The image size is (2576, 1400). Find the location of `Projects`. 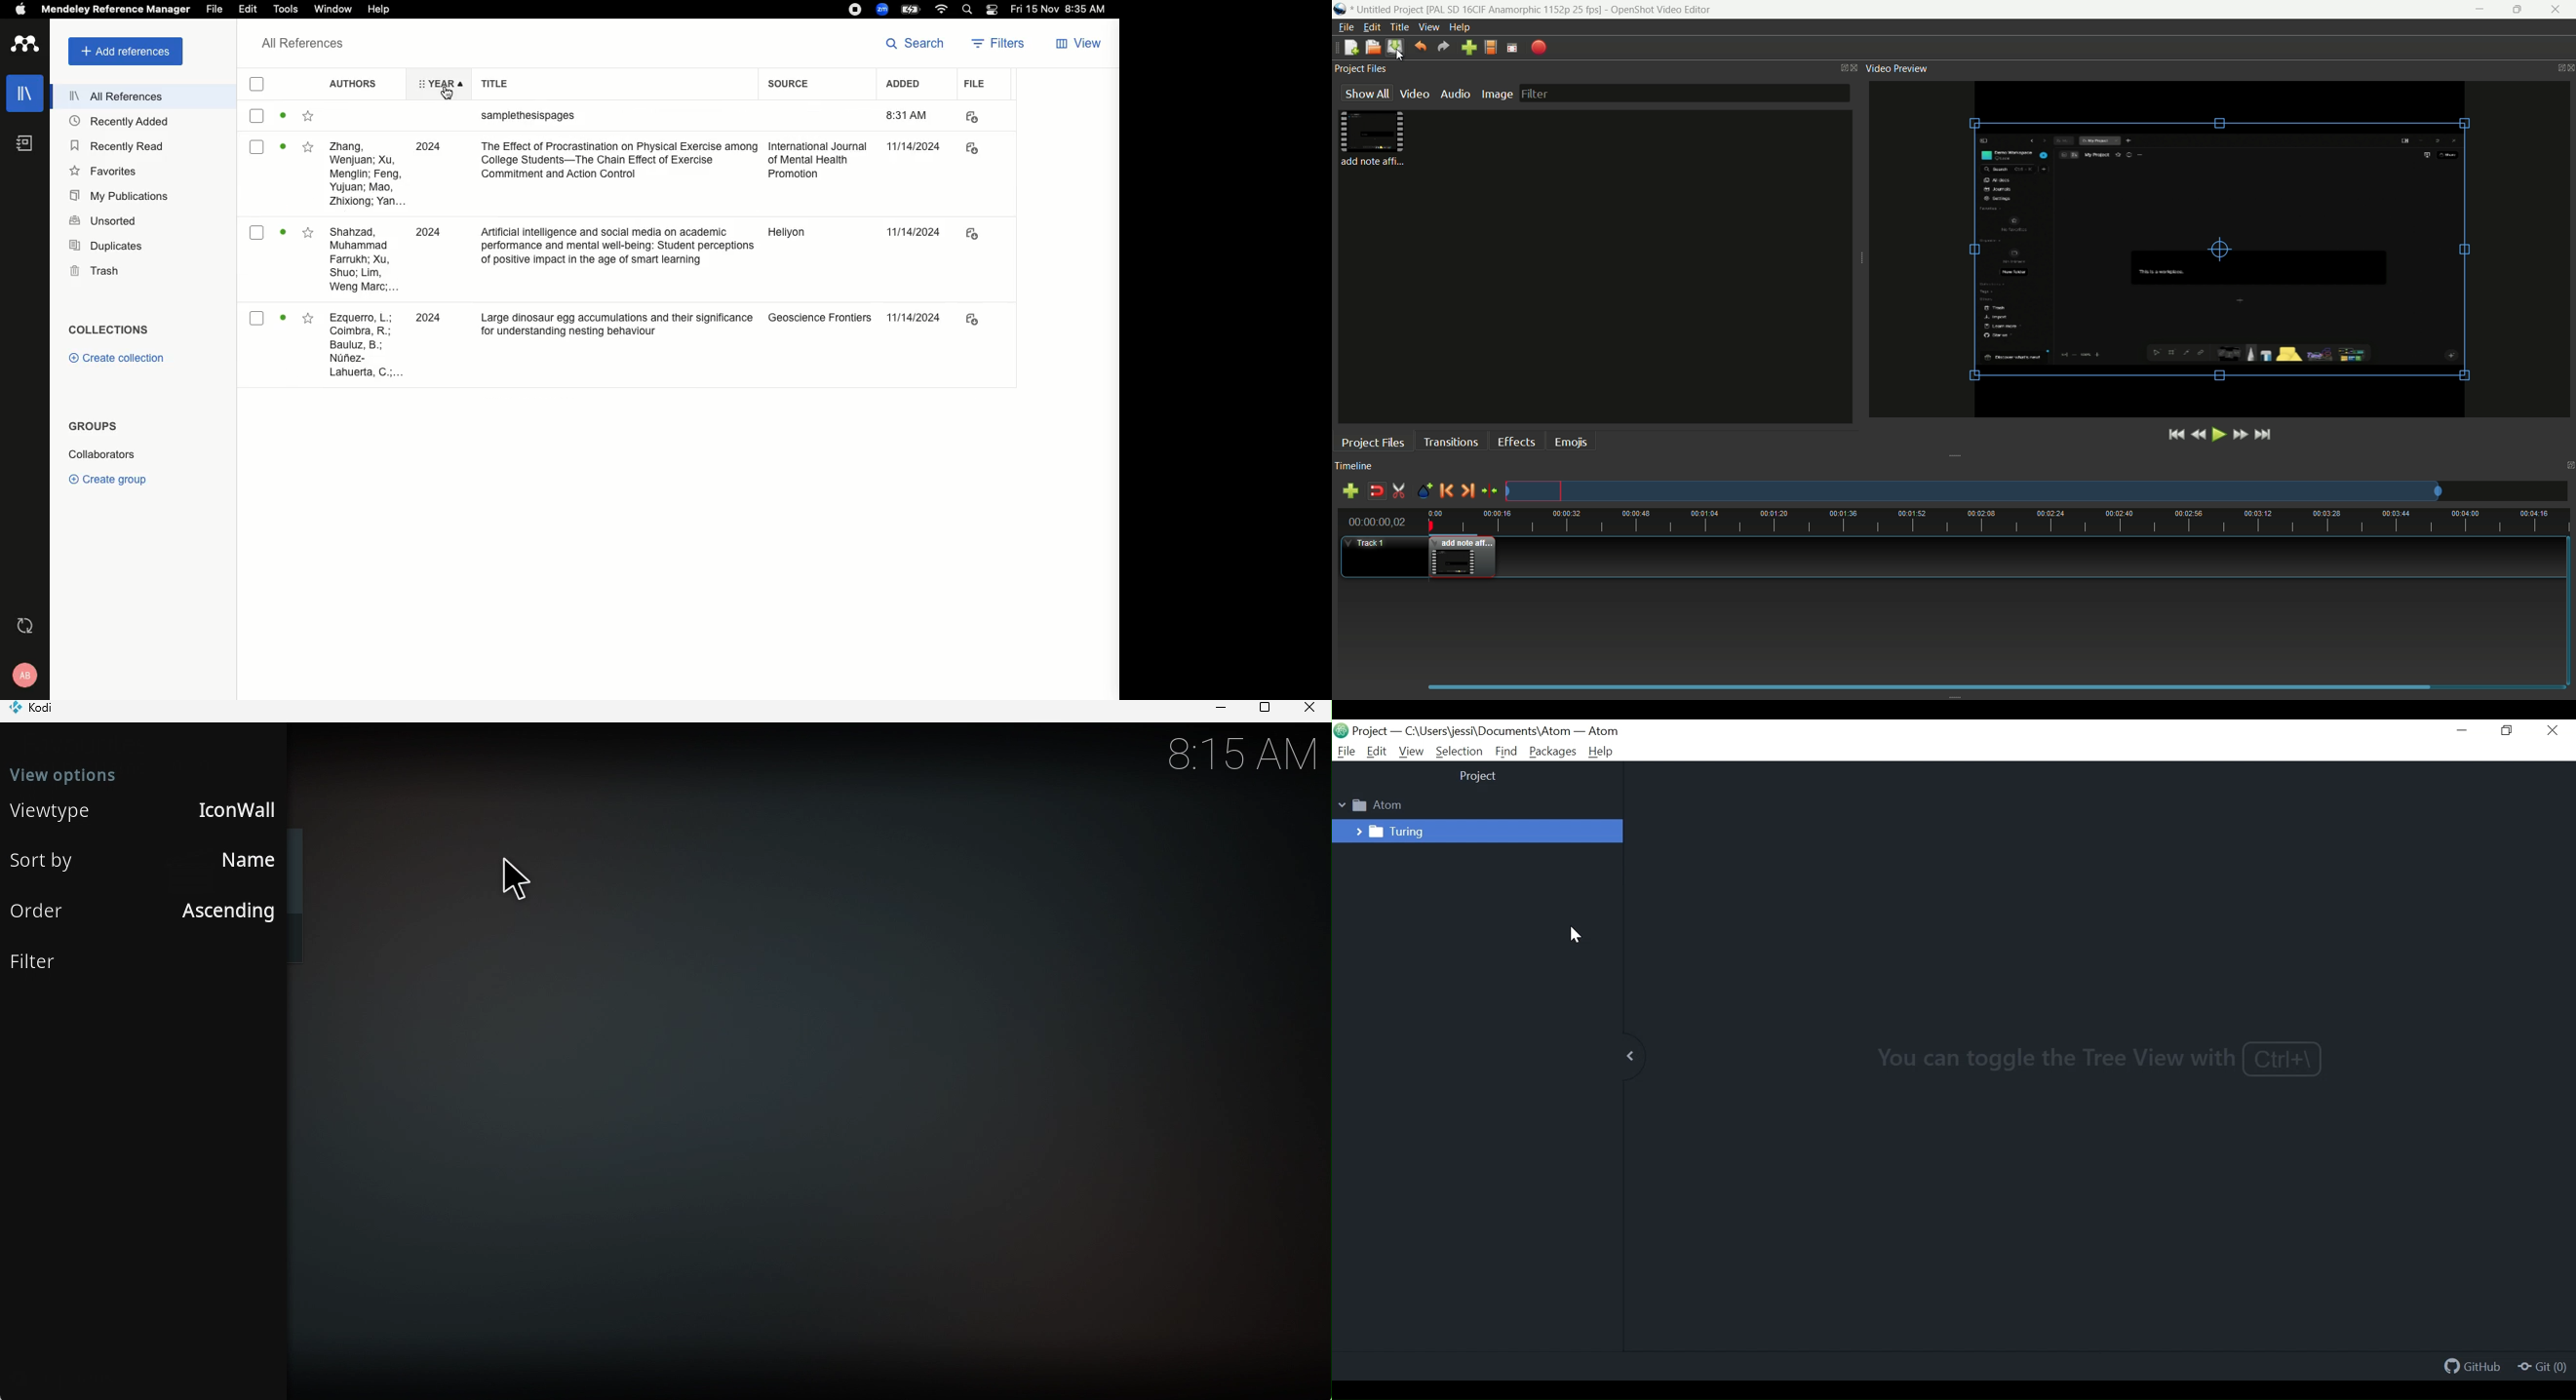

Projects is located at coordinates (1371, 731).